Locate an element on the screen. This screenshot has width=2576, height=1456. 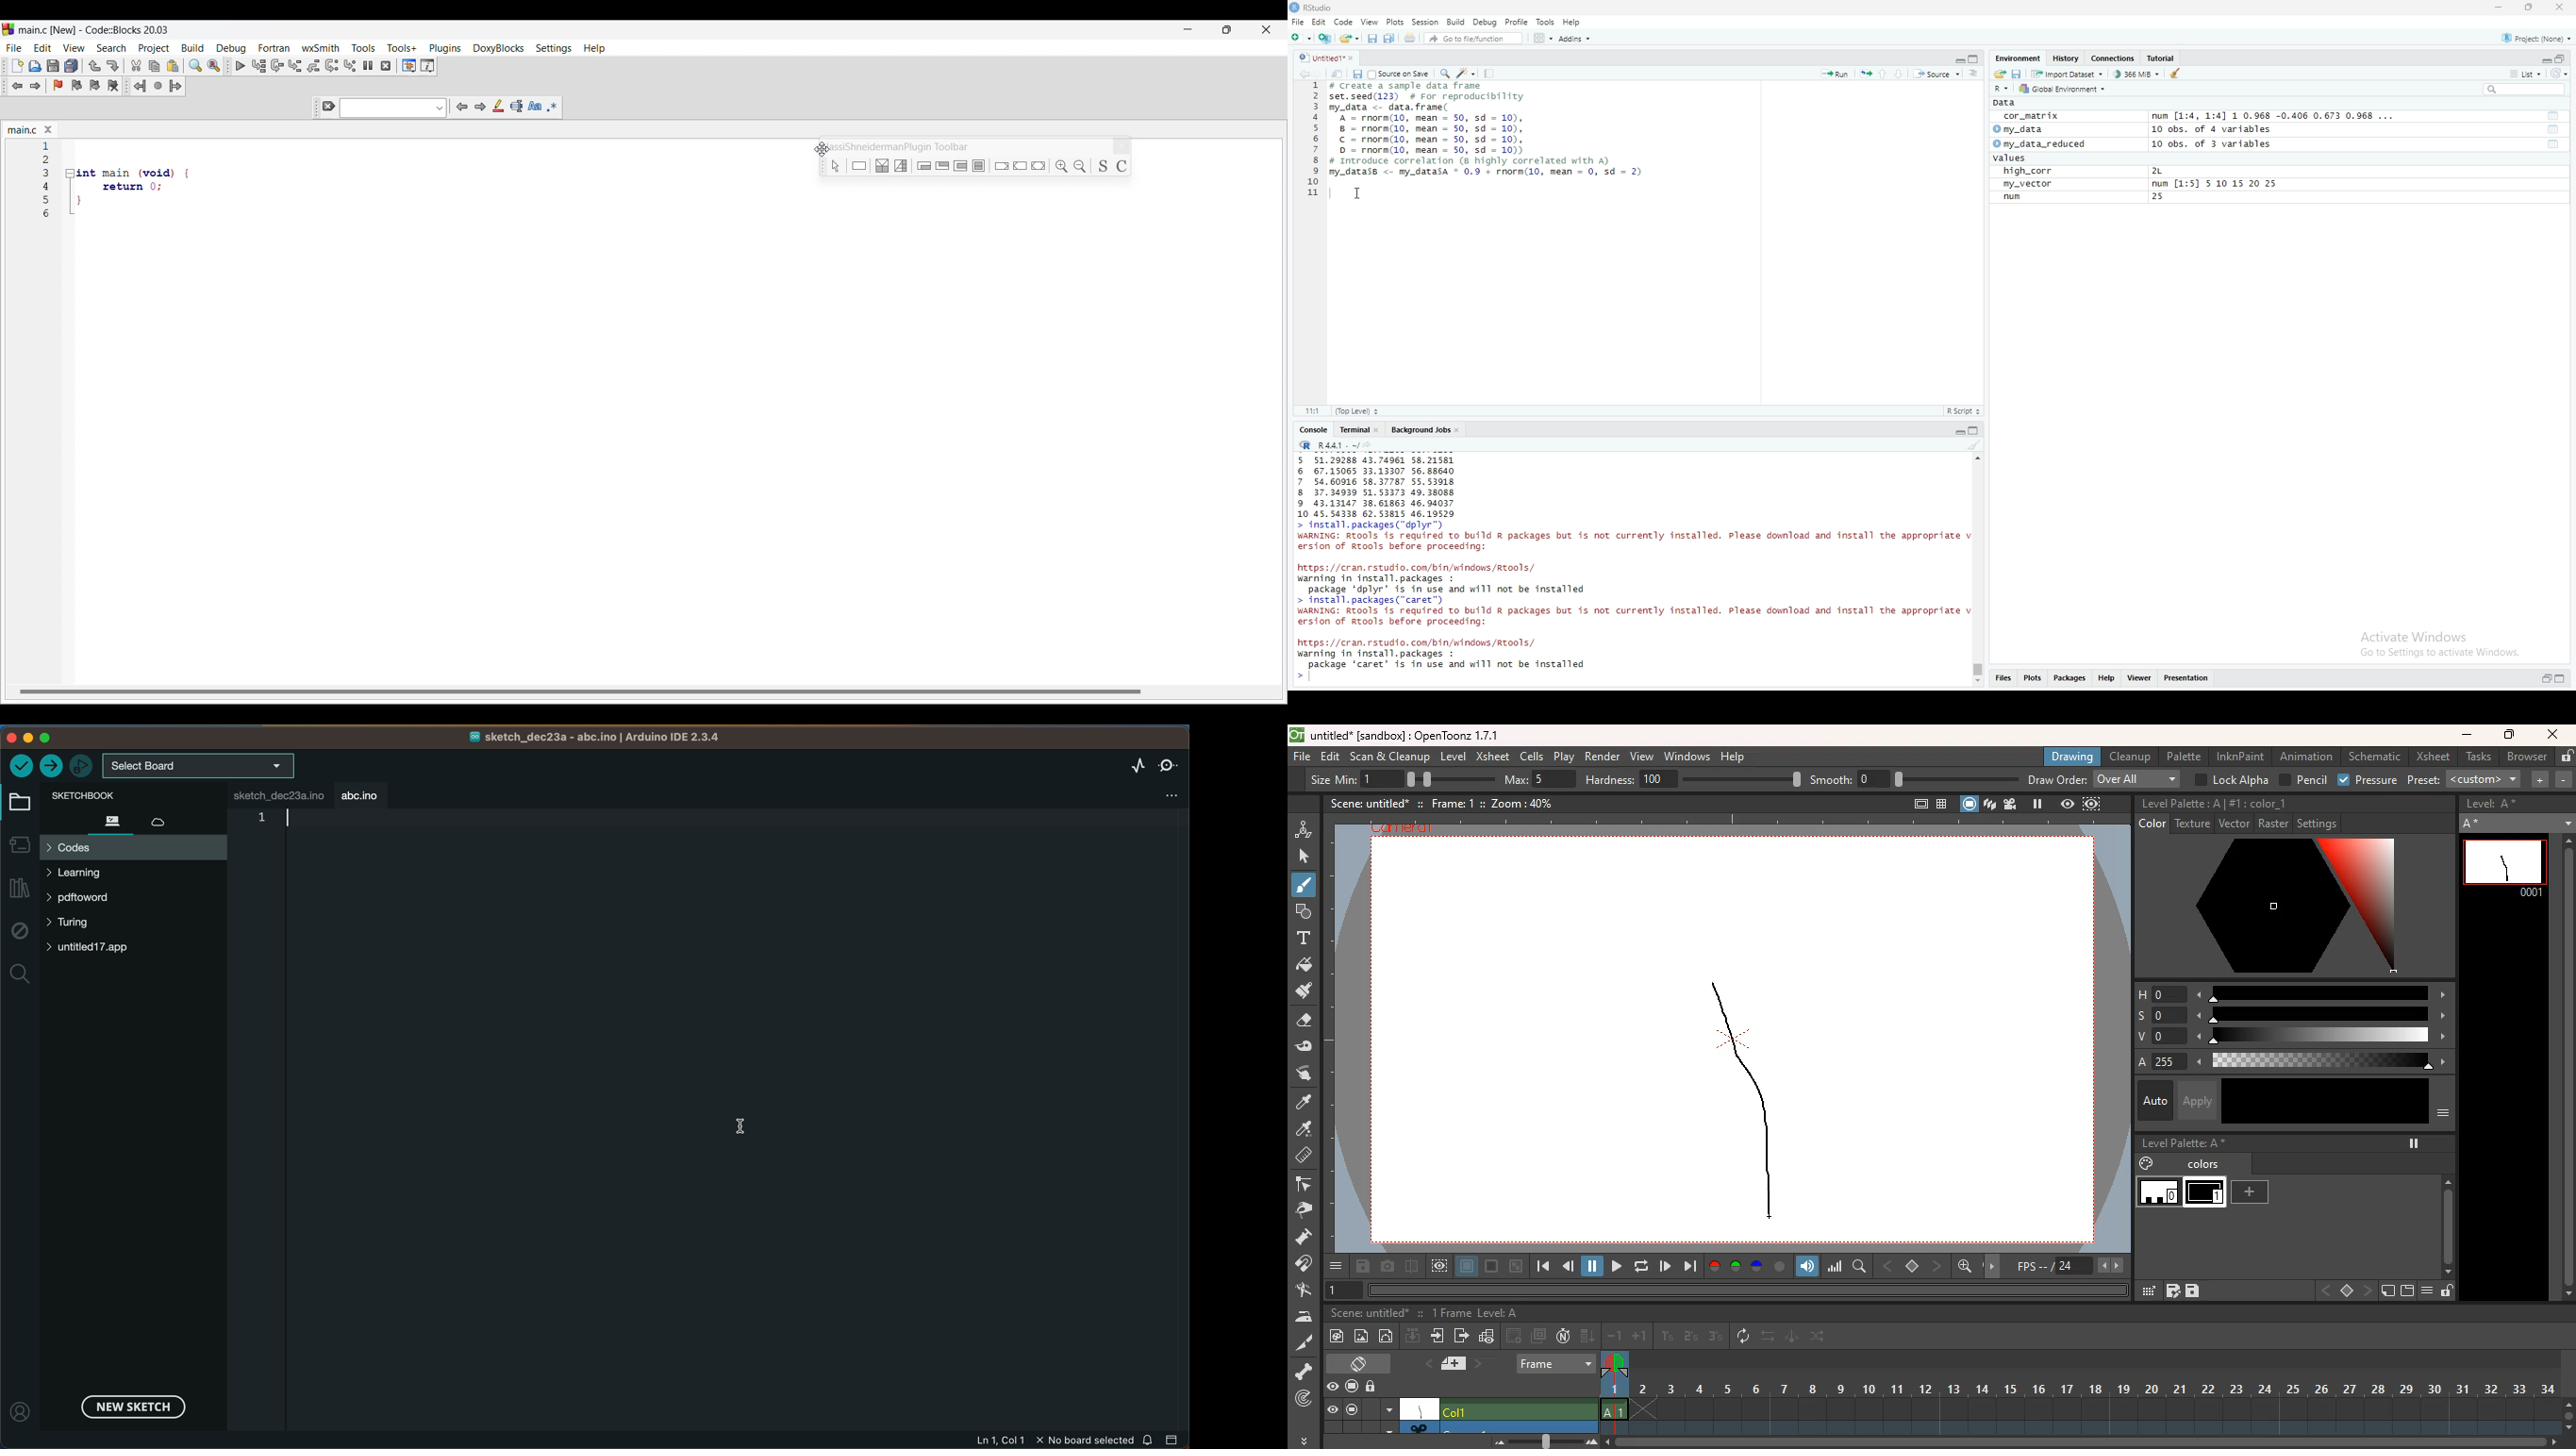
size is located at coordinates (1443, 778).